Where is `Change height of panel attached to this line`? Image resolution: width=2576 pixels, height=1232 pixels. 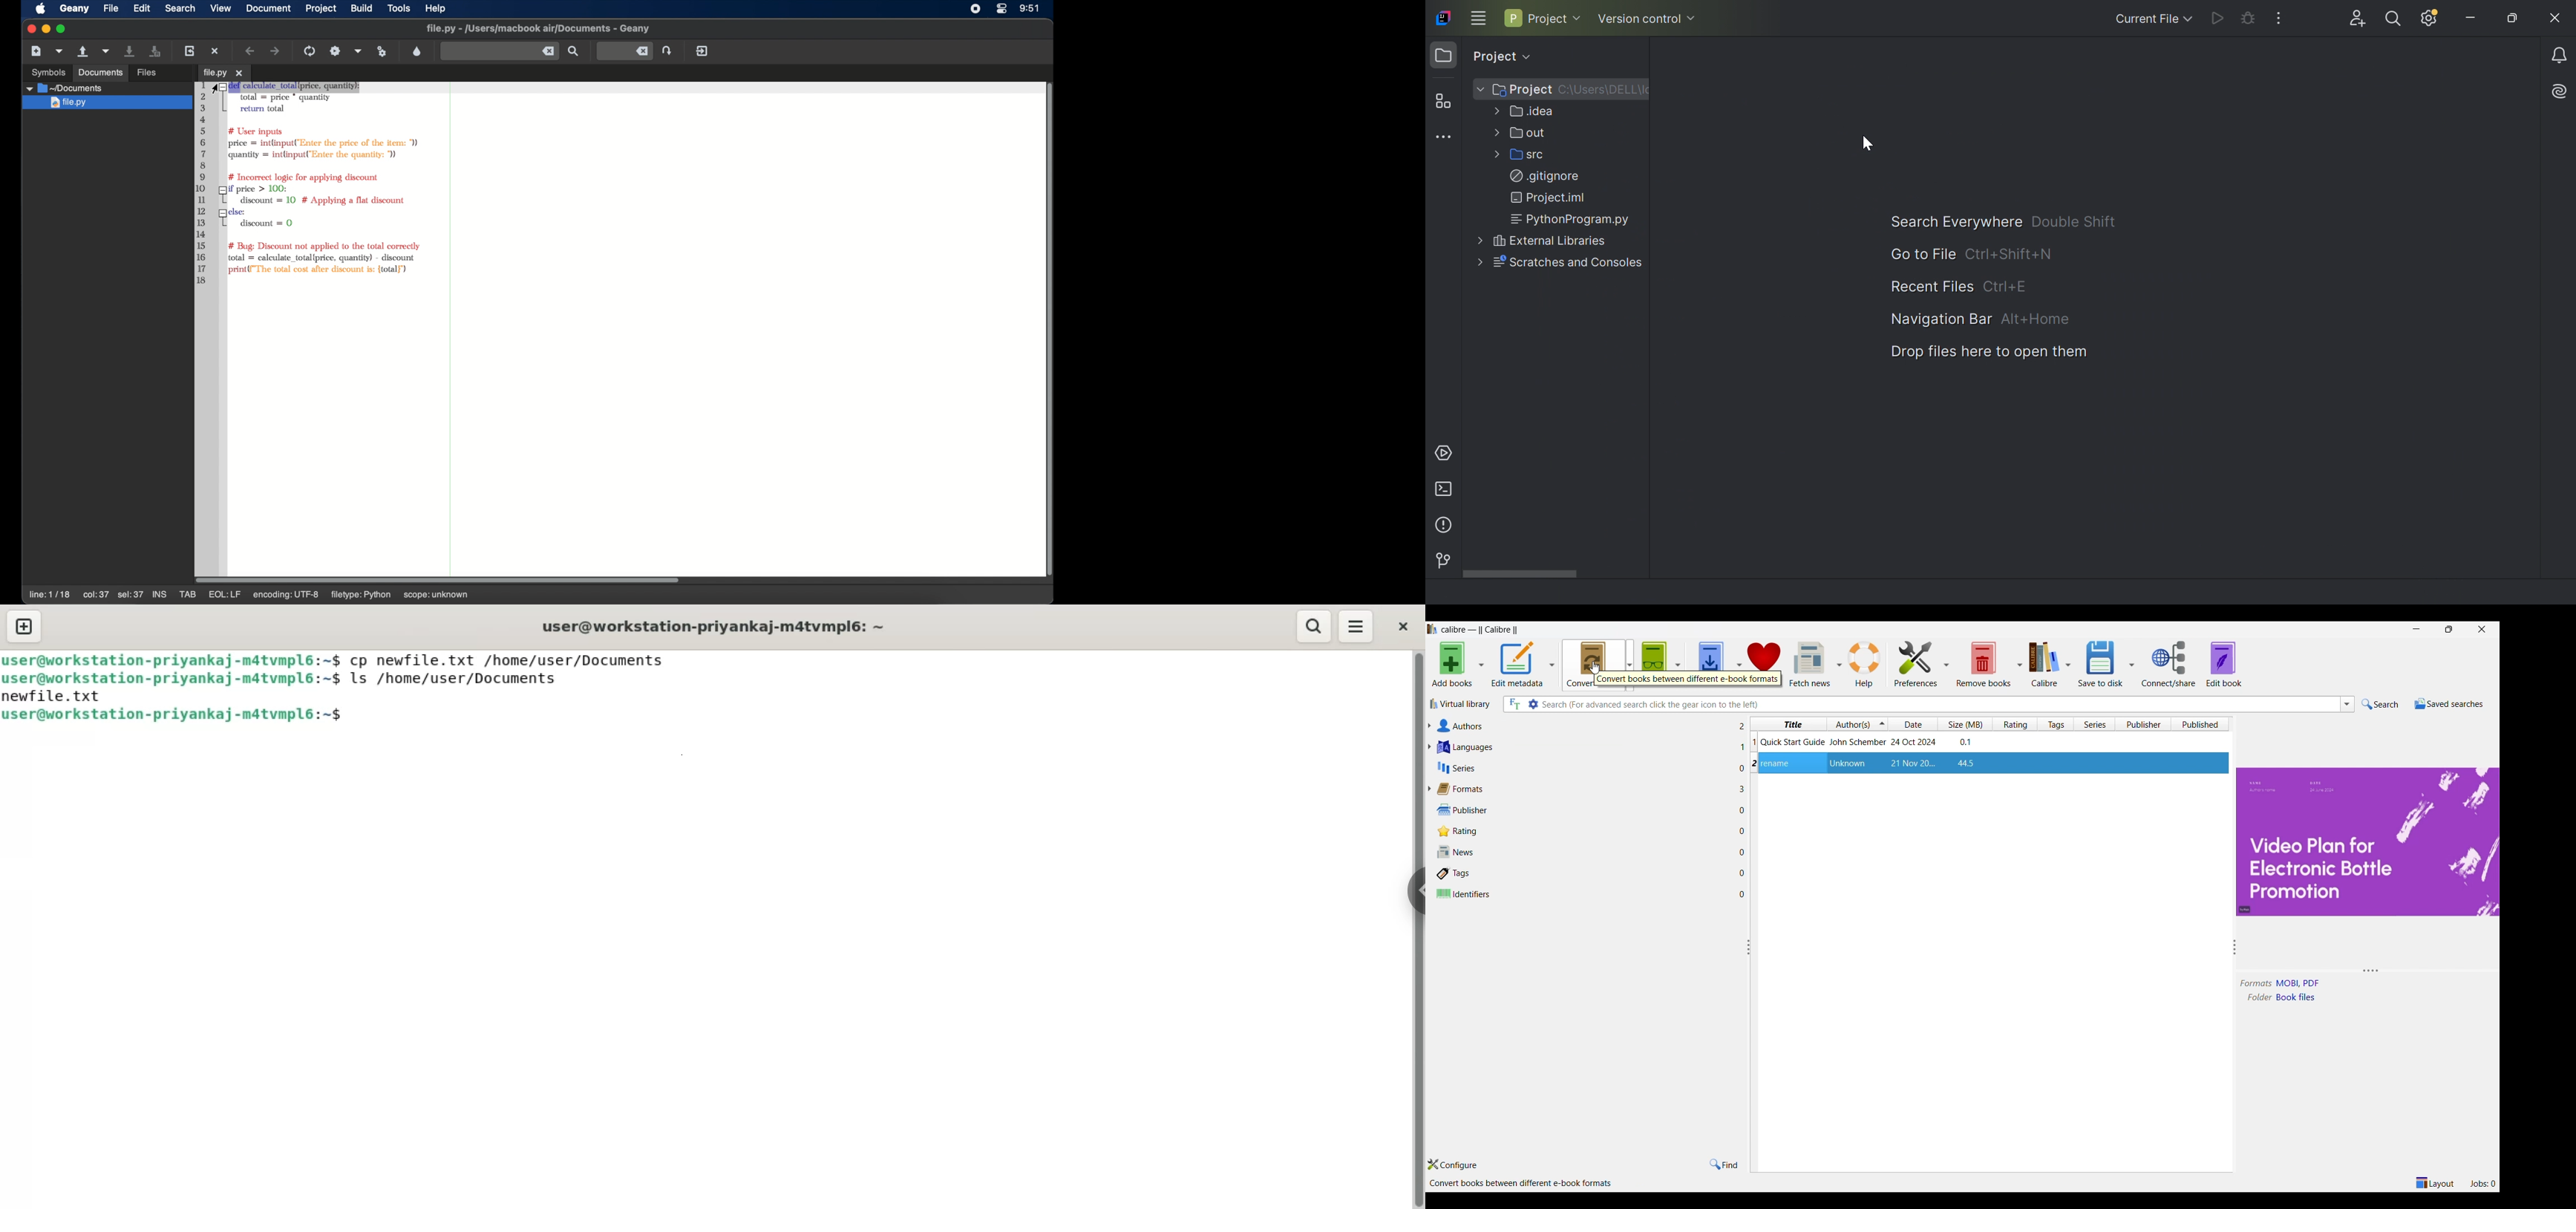 Change height of panel attached to this line is located at coordinates (2357, 972).